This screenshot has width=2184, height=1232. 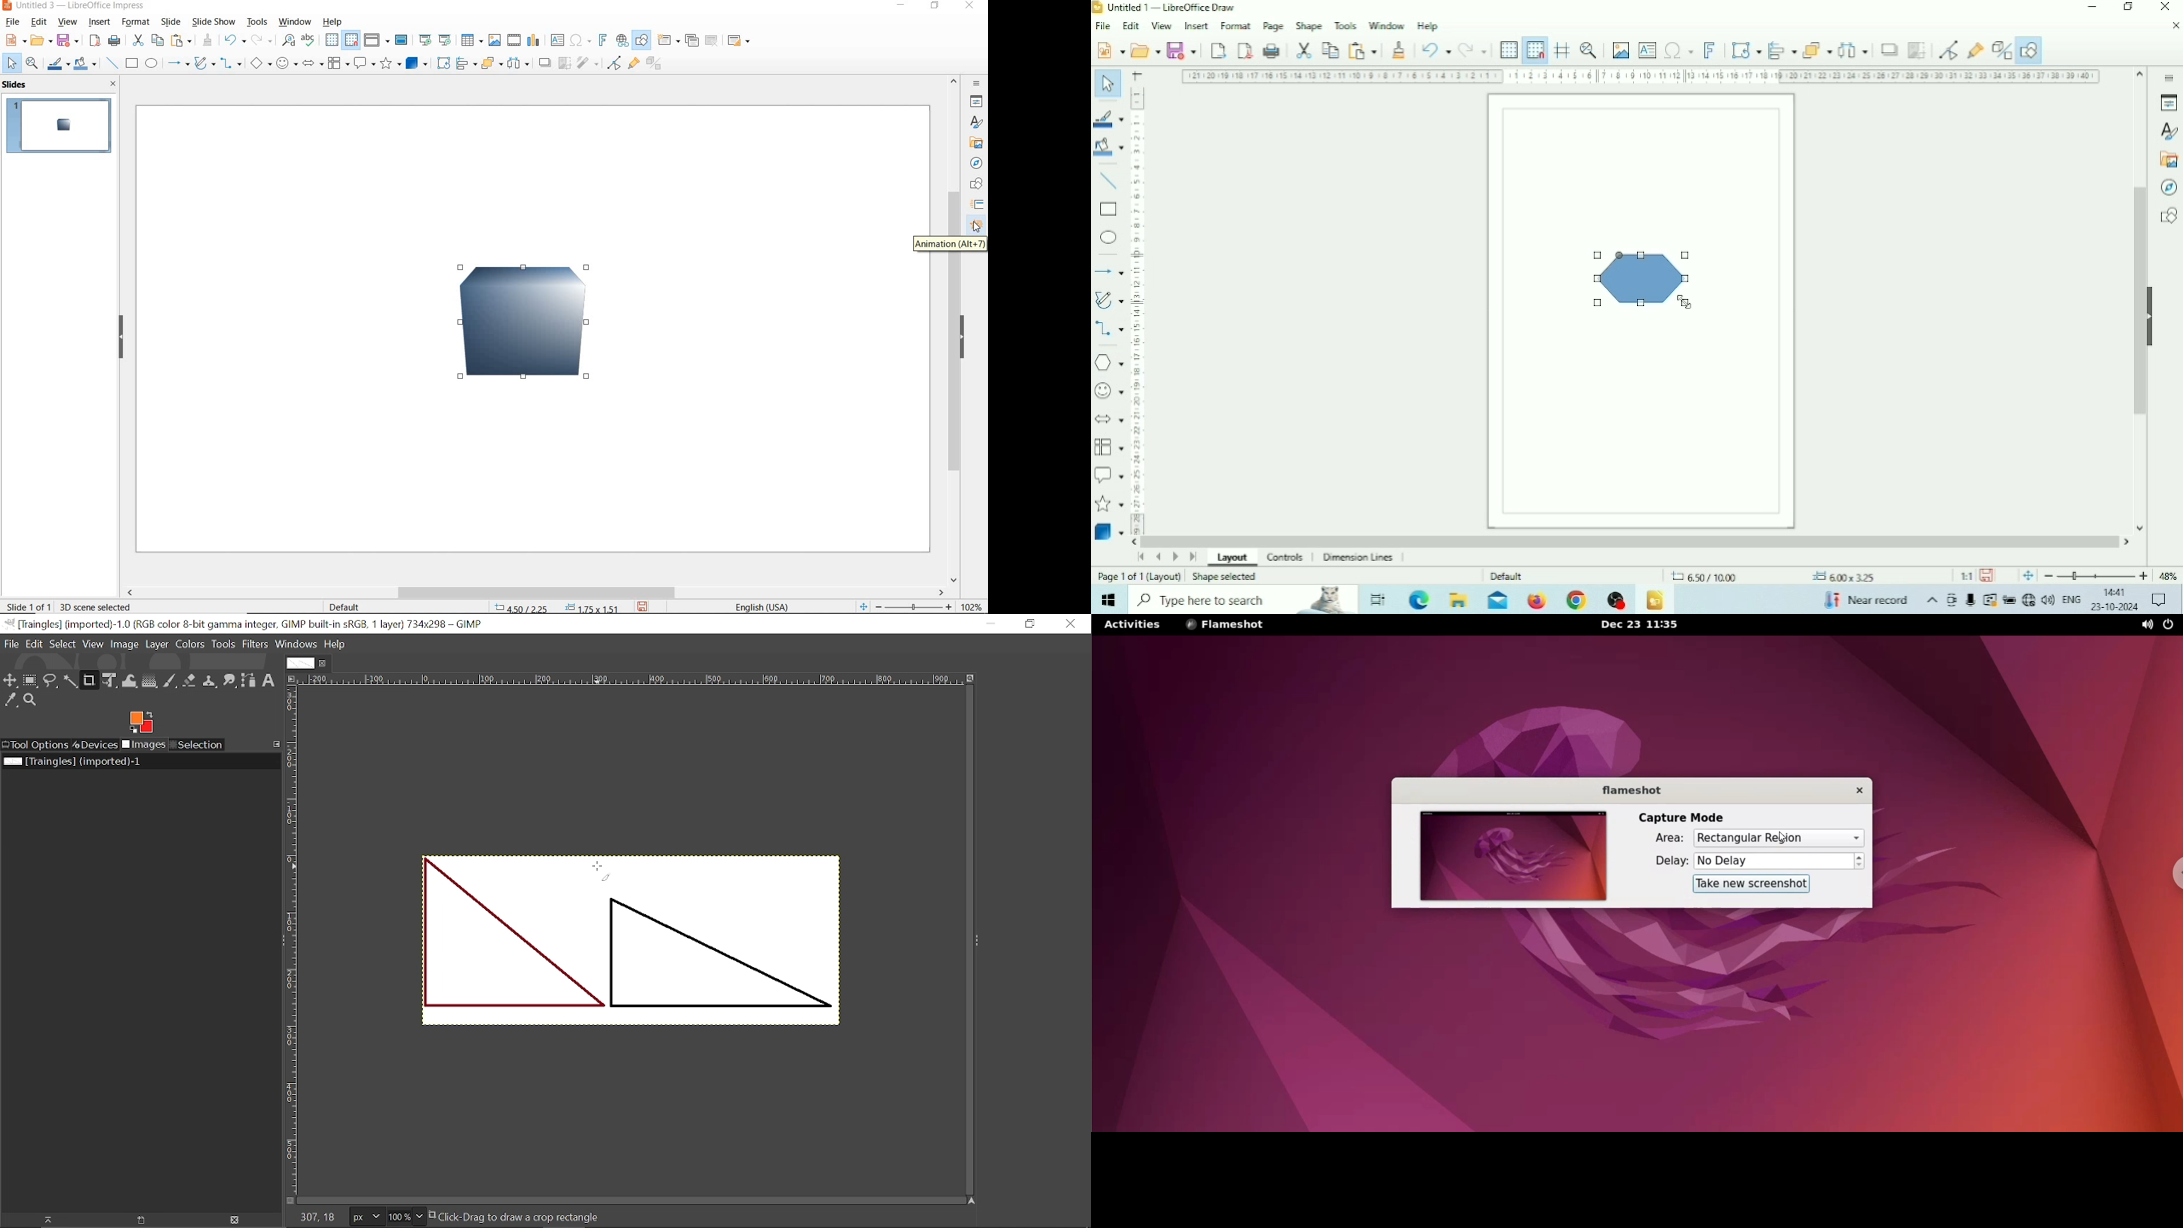 I want to click on Block Arrows, so click(x=1109, y=418).